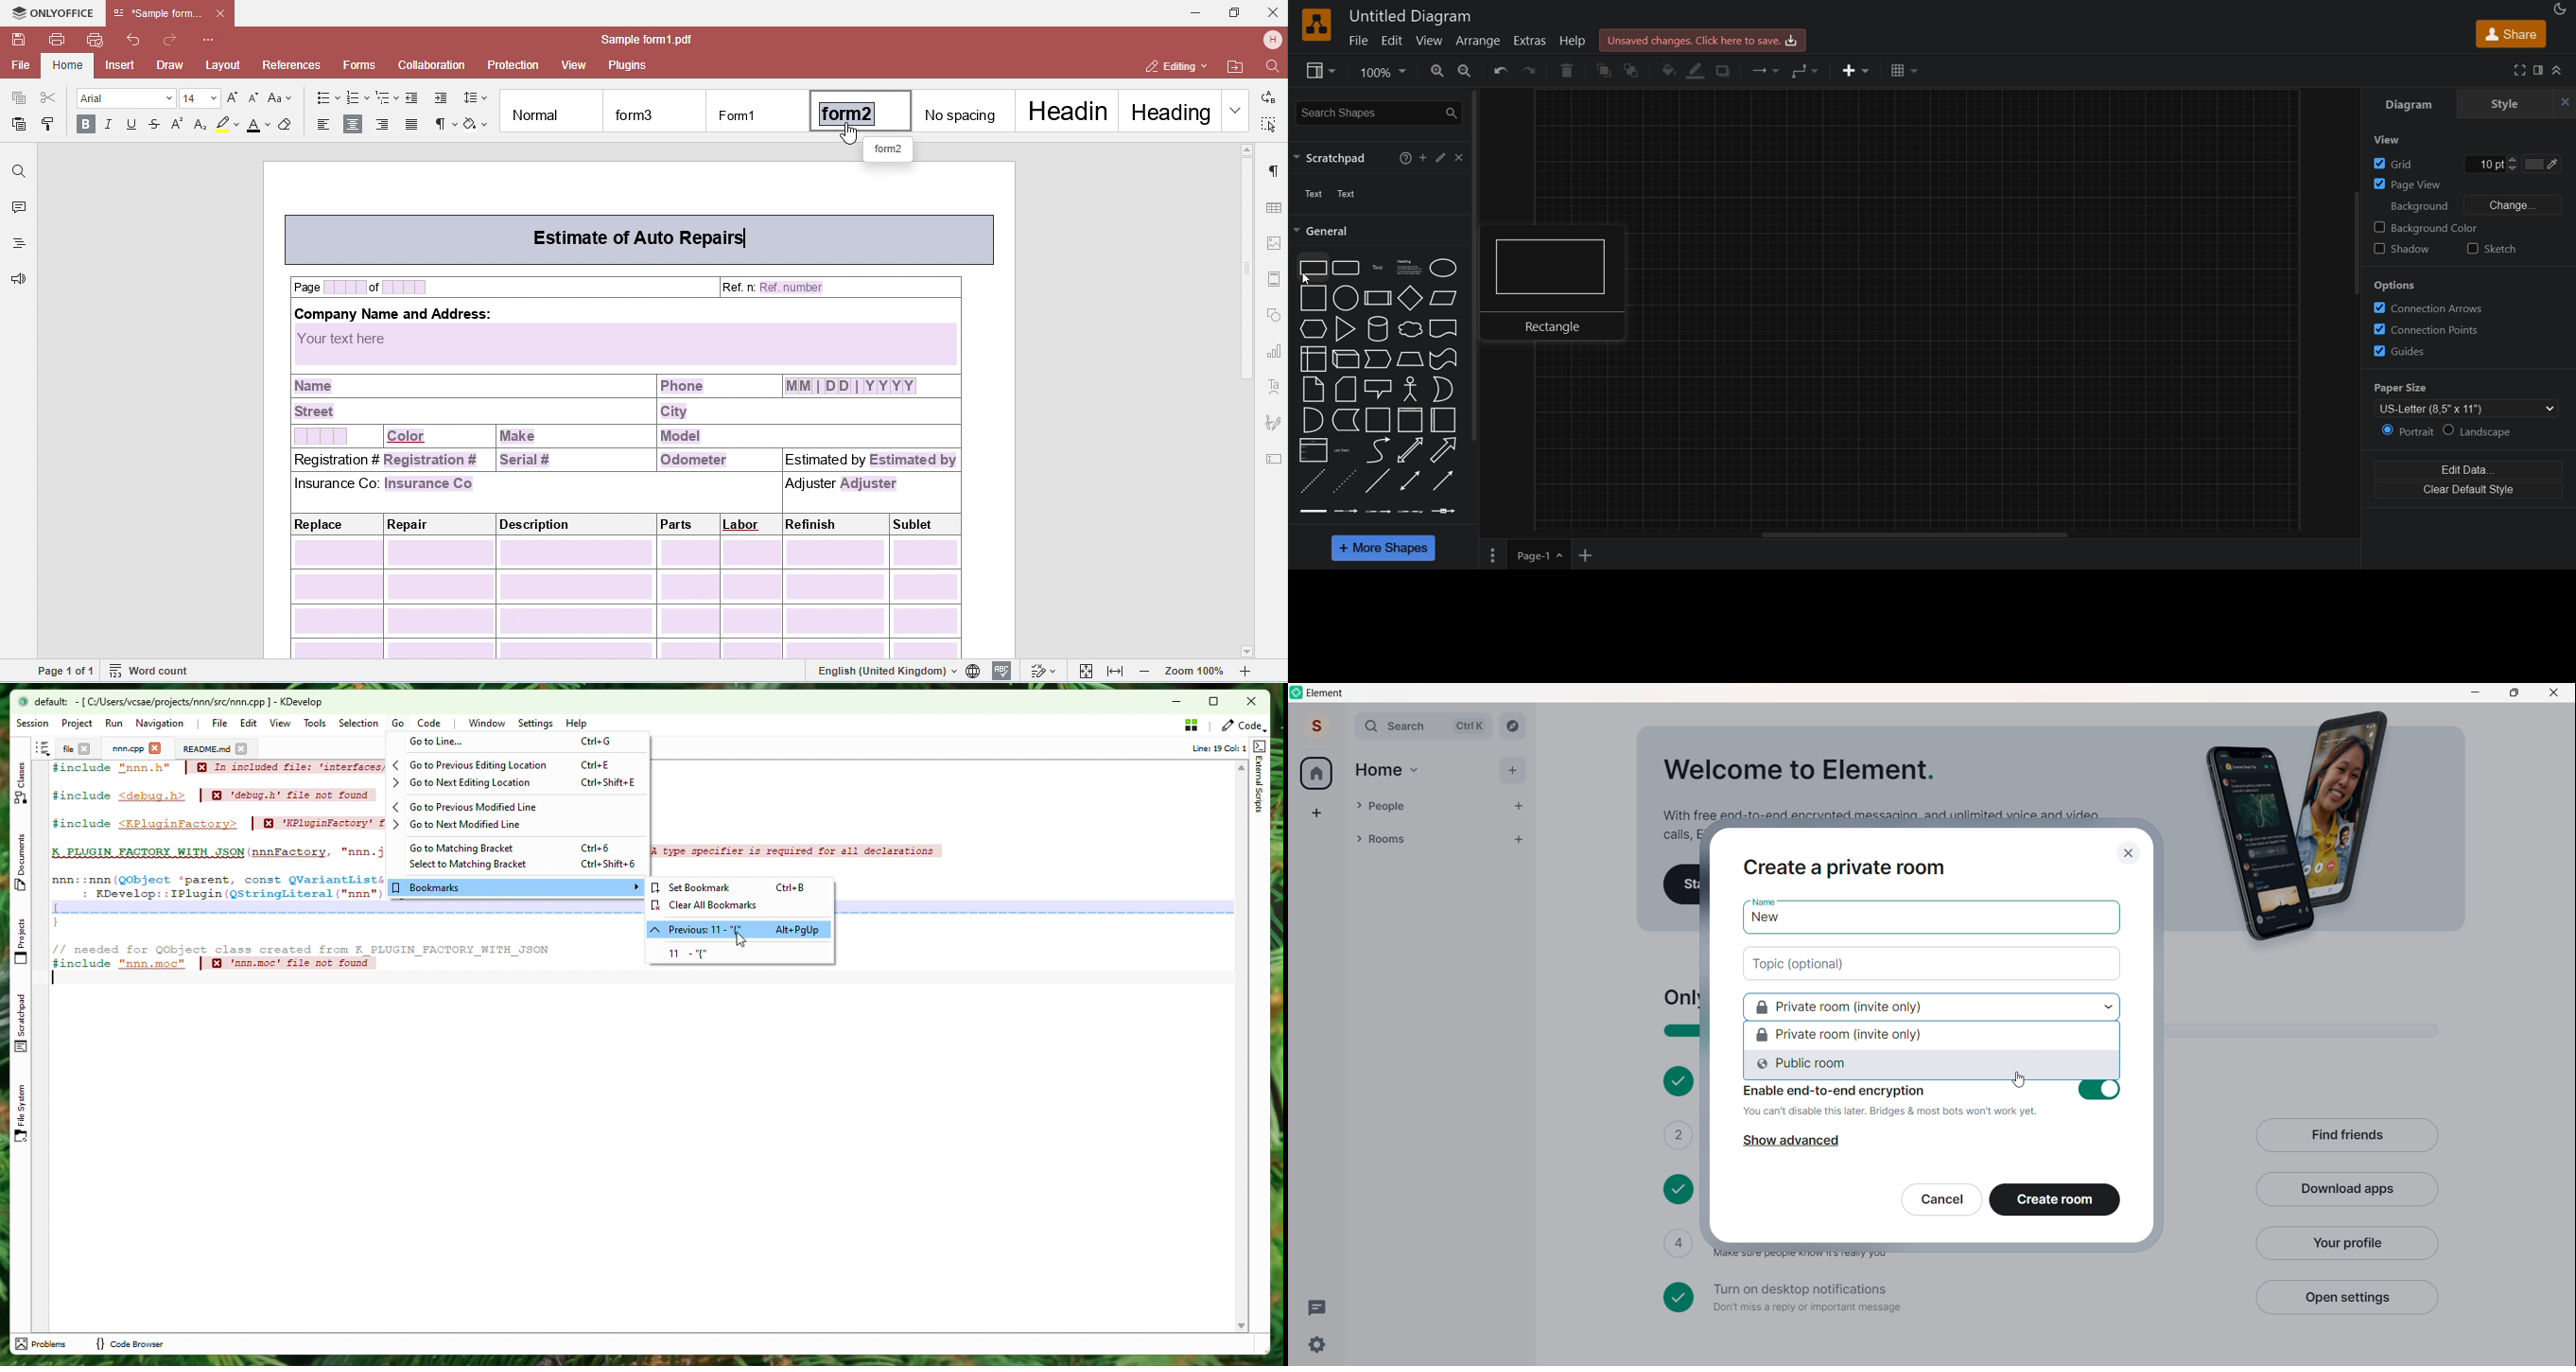 This screenshot has width=2576, height=1372. What do you see at coordinates (1343, 484) in the screenshot?
I see `dotted line` at bounding box center [1343, 484].